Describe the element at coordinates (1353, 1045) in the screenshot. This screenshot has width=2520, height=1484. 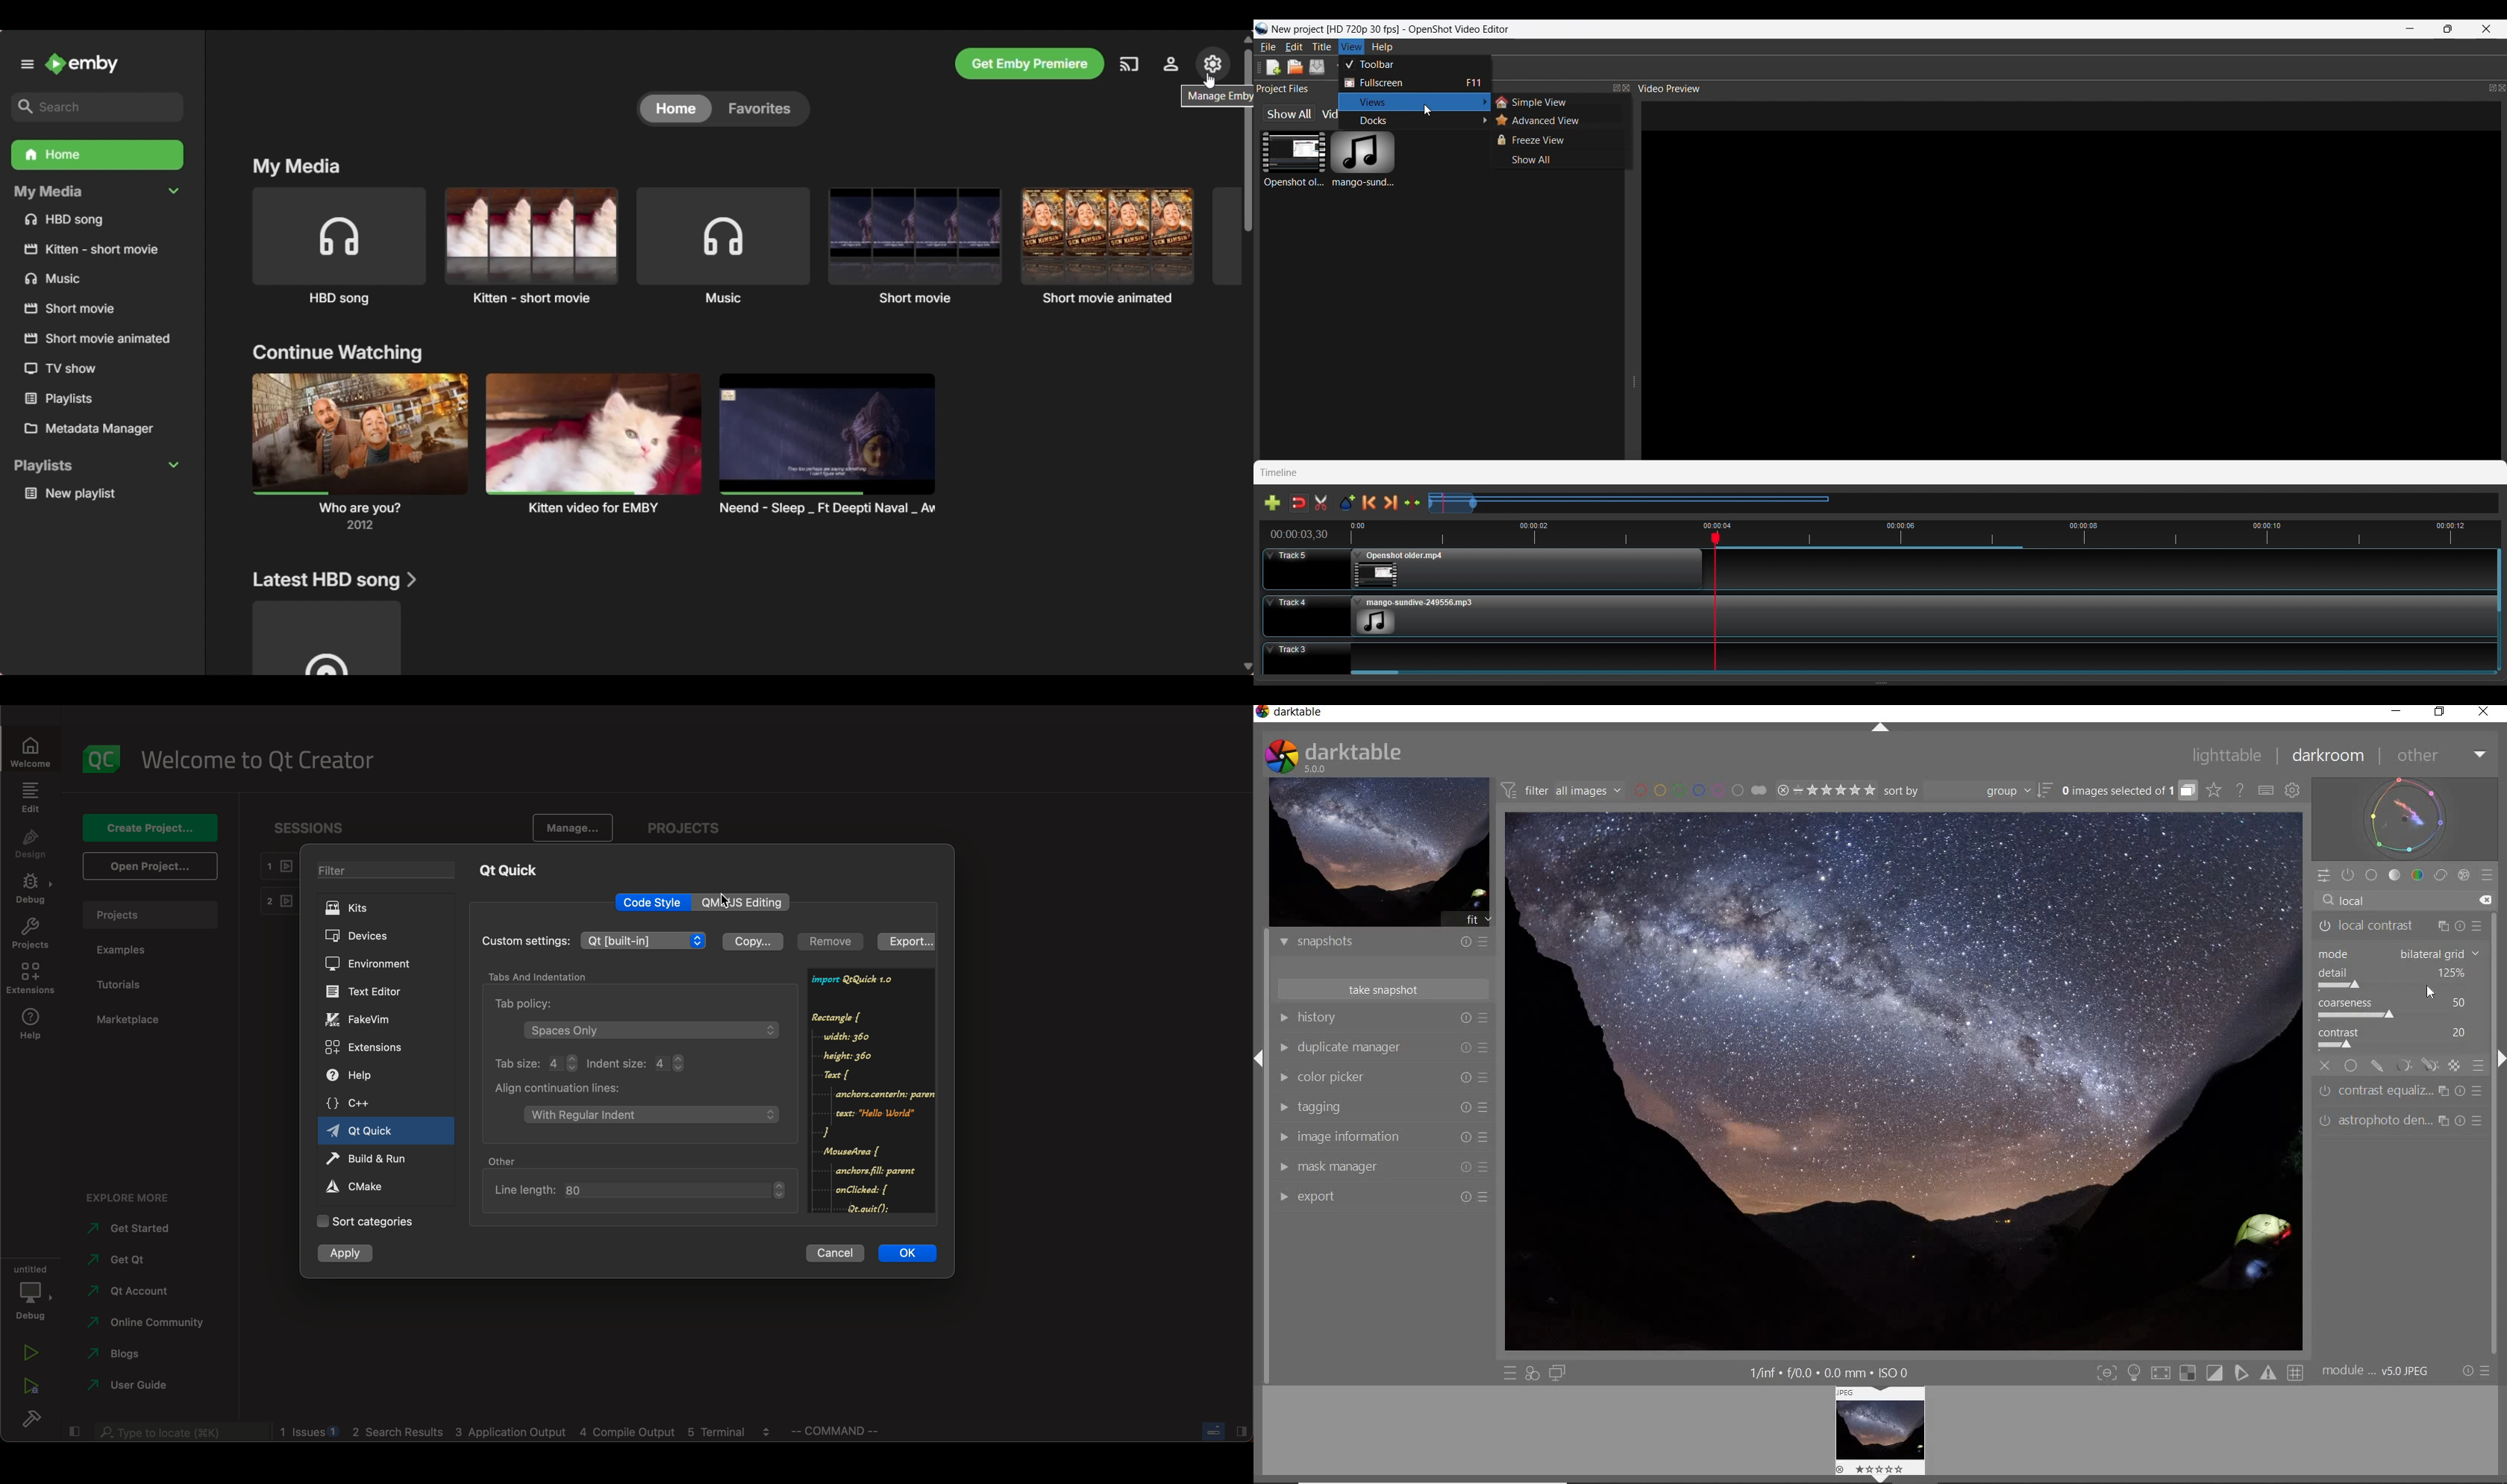
I see `Duplicate manager` at that location.